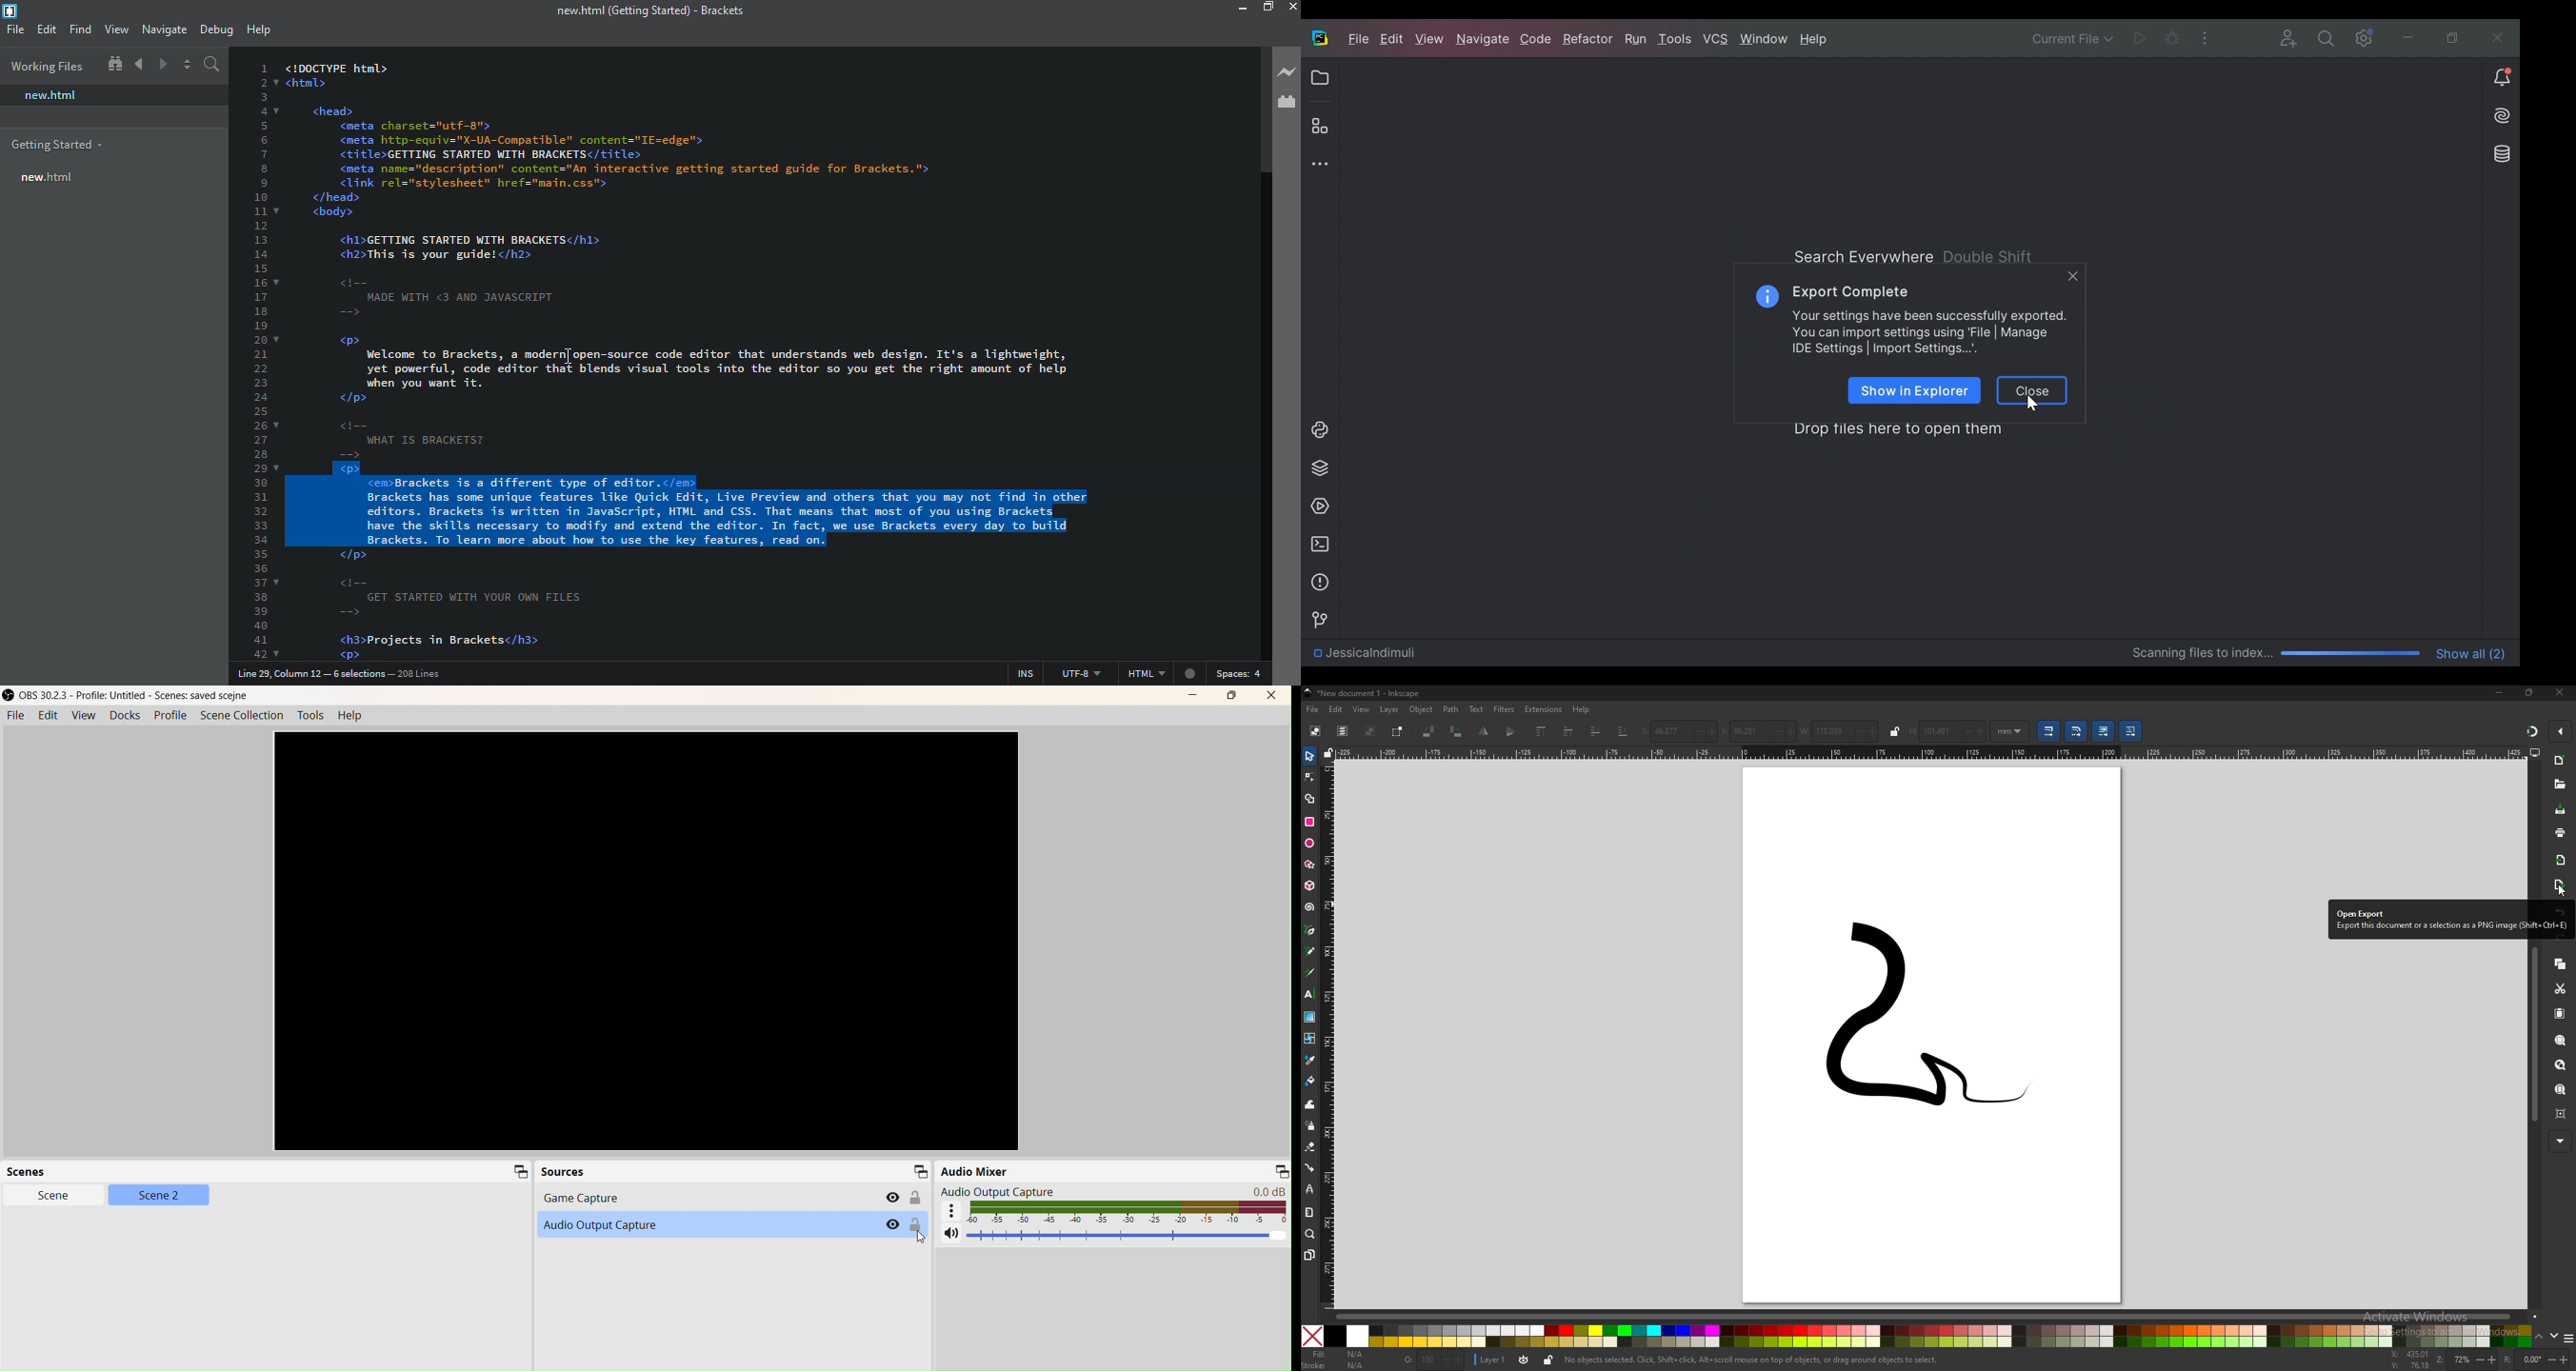 The height and width of the screenshot is (1372, 2576). I want to click on lock, so click(1548, 1360).